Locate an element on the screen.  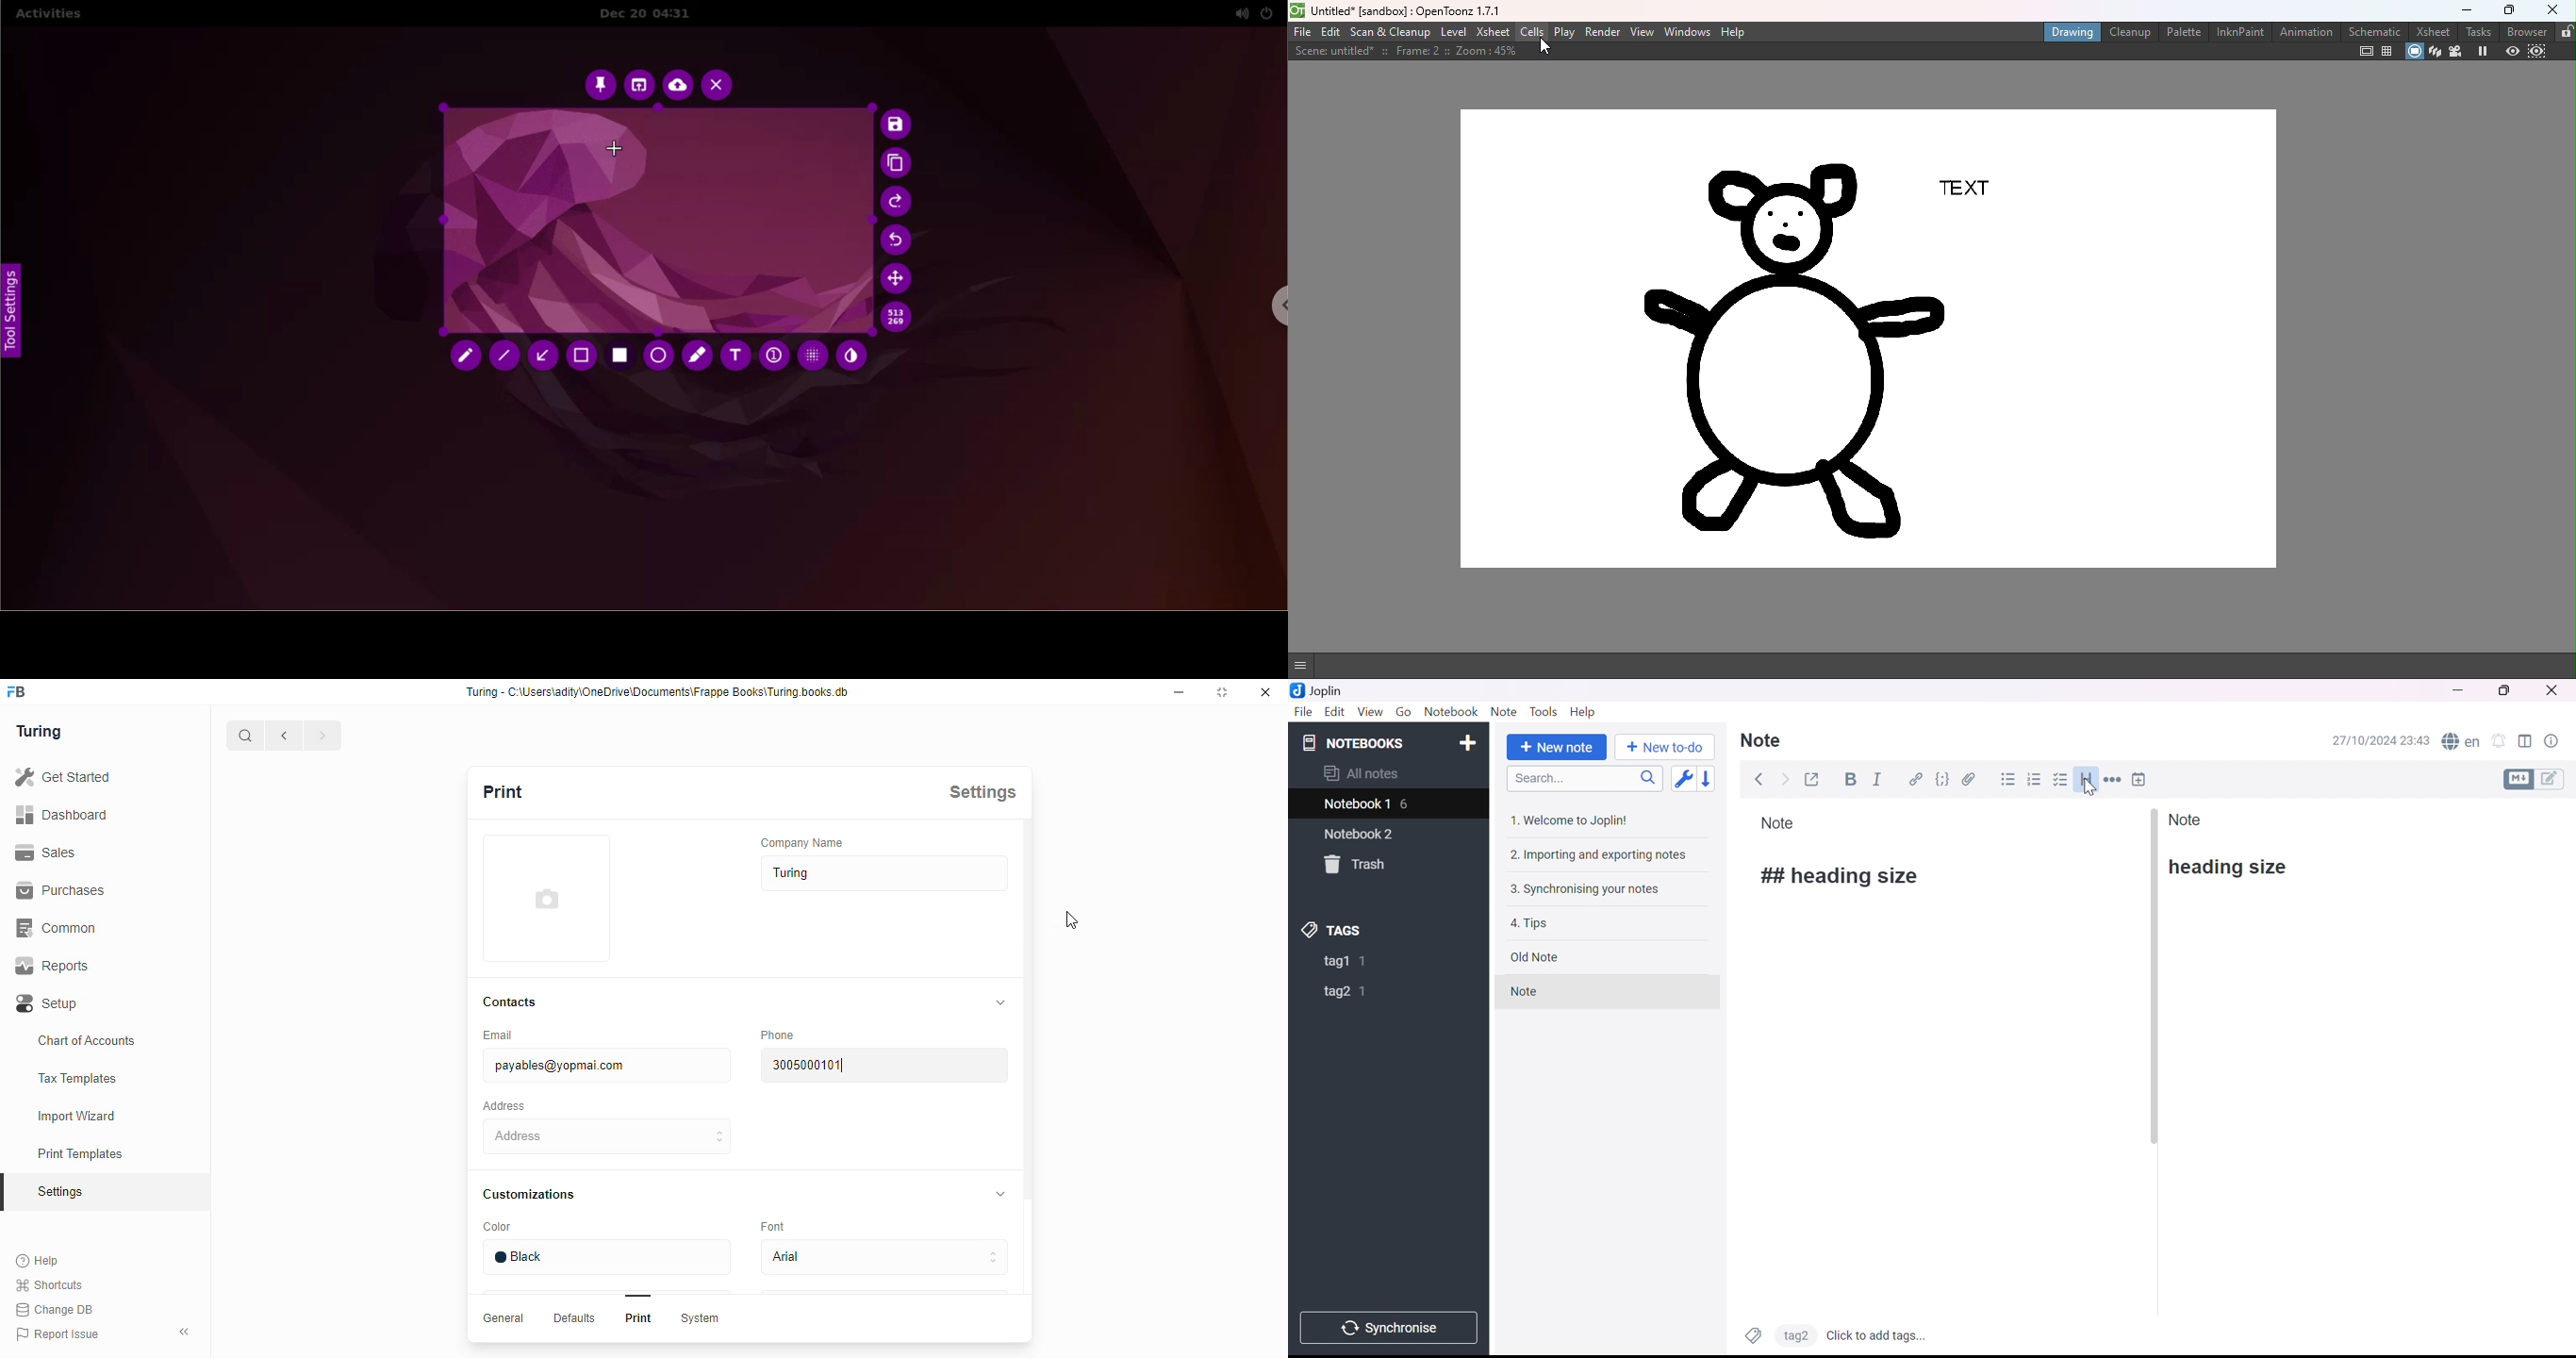
tasks is located at coordinates (2476, 31).